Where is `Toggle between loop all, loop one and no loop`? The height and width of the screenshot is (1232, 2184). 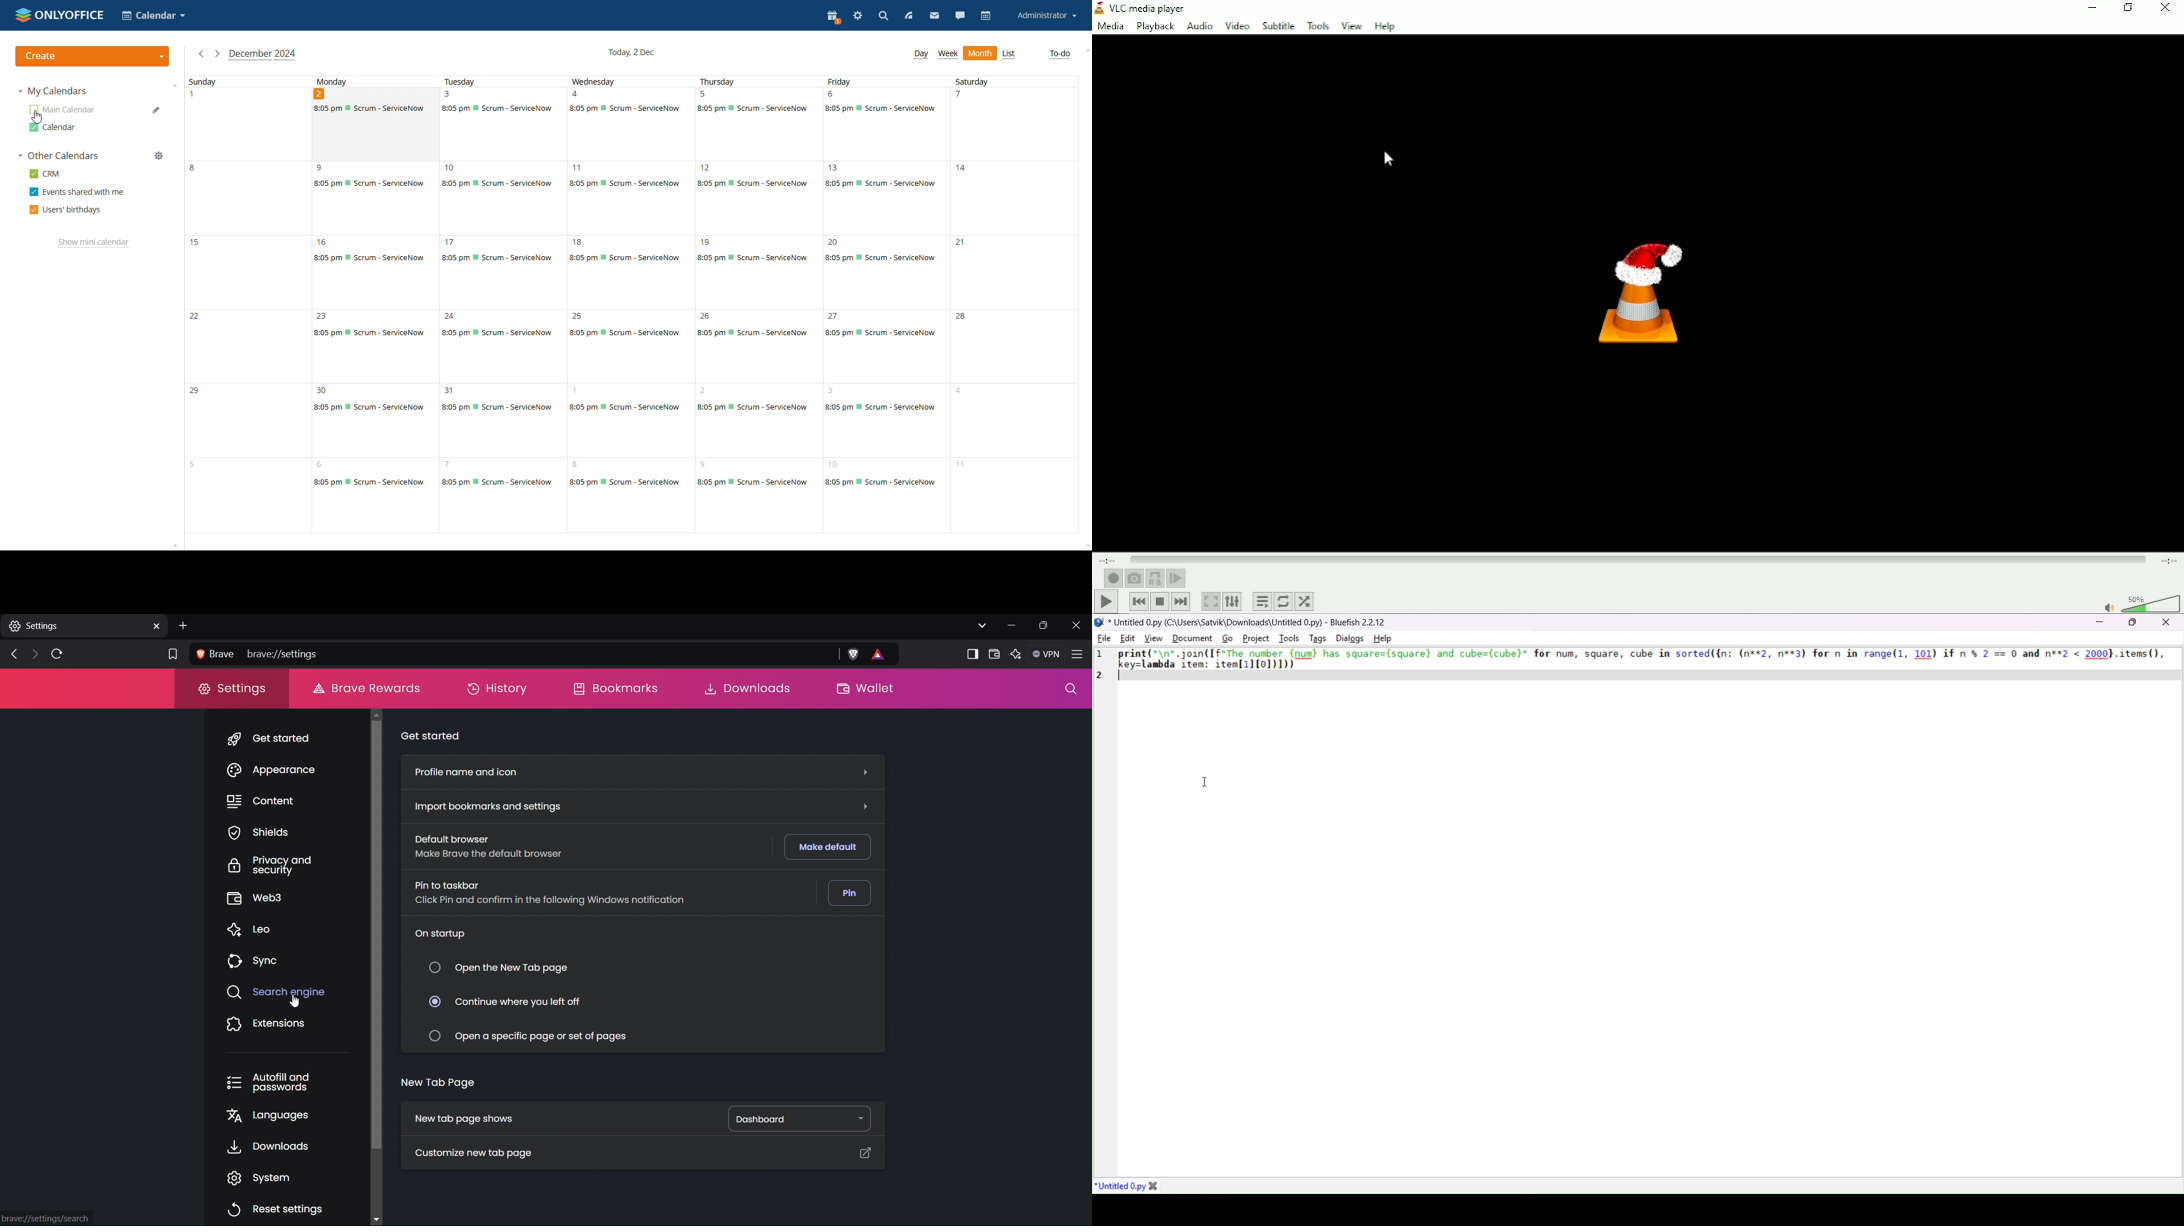 Toggle between loop all, loop one and no loop is located at coordinates (1282, 601).